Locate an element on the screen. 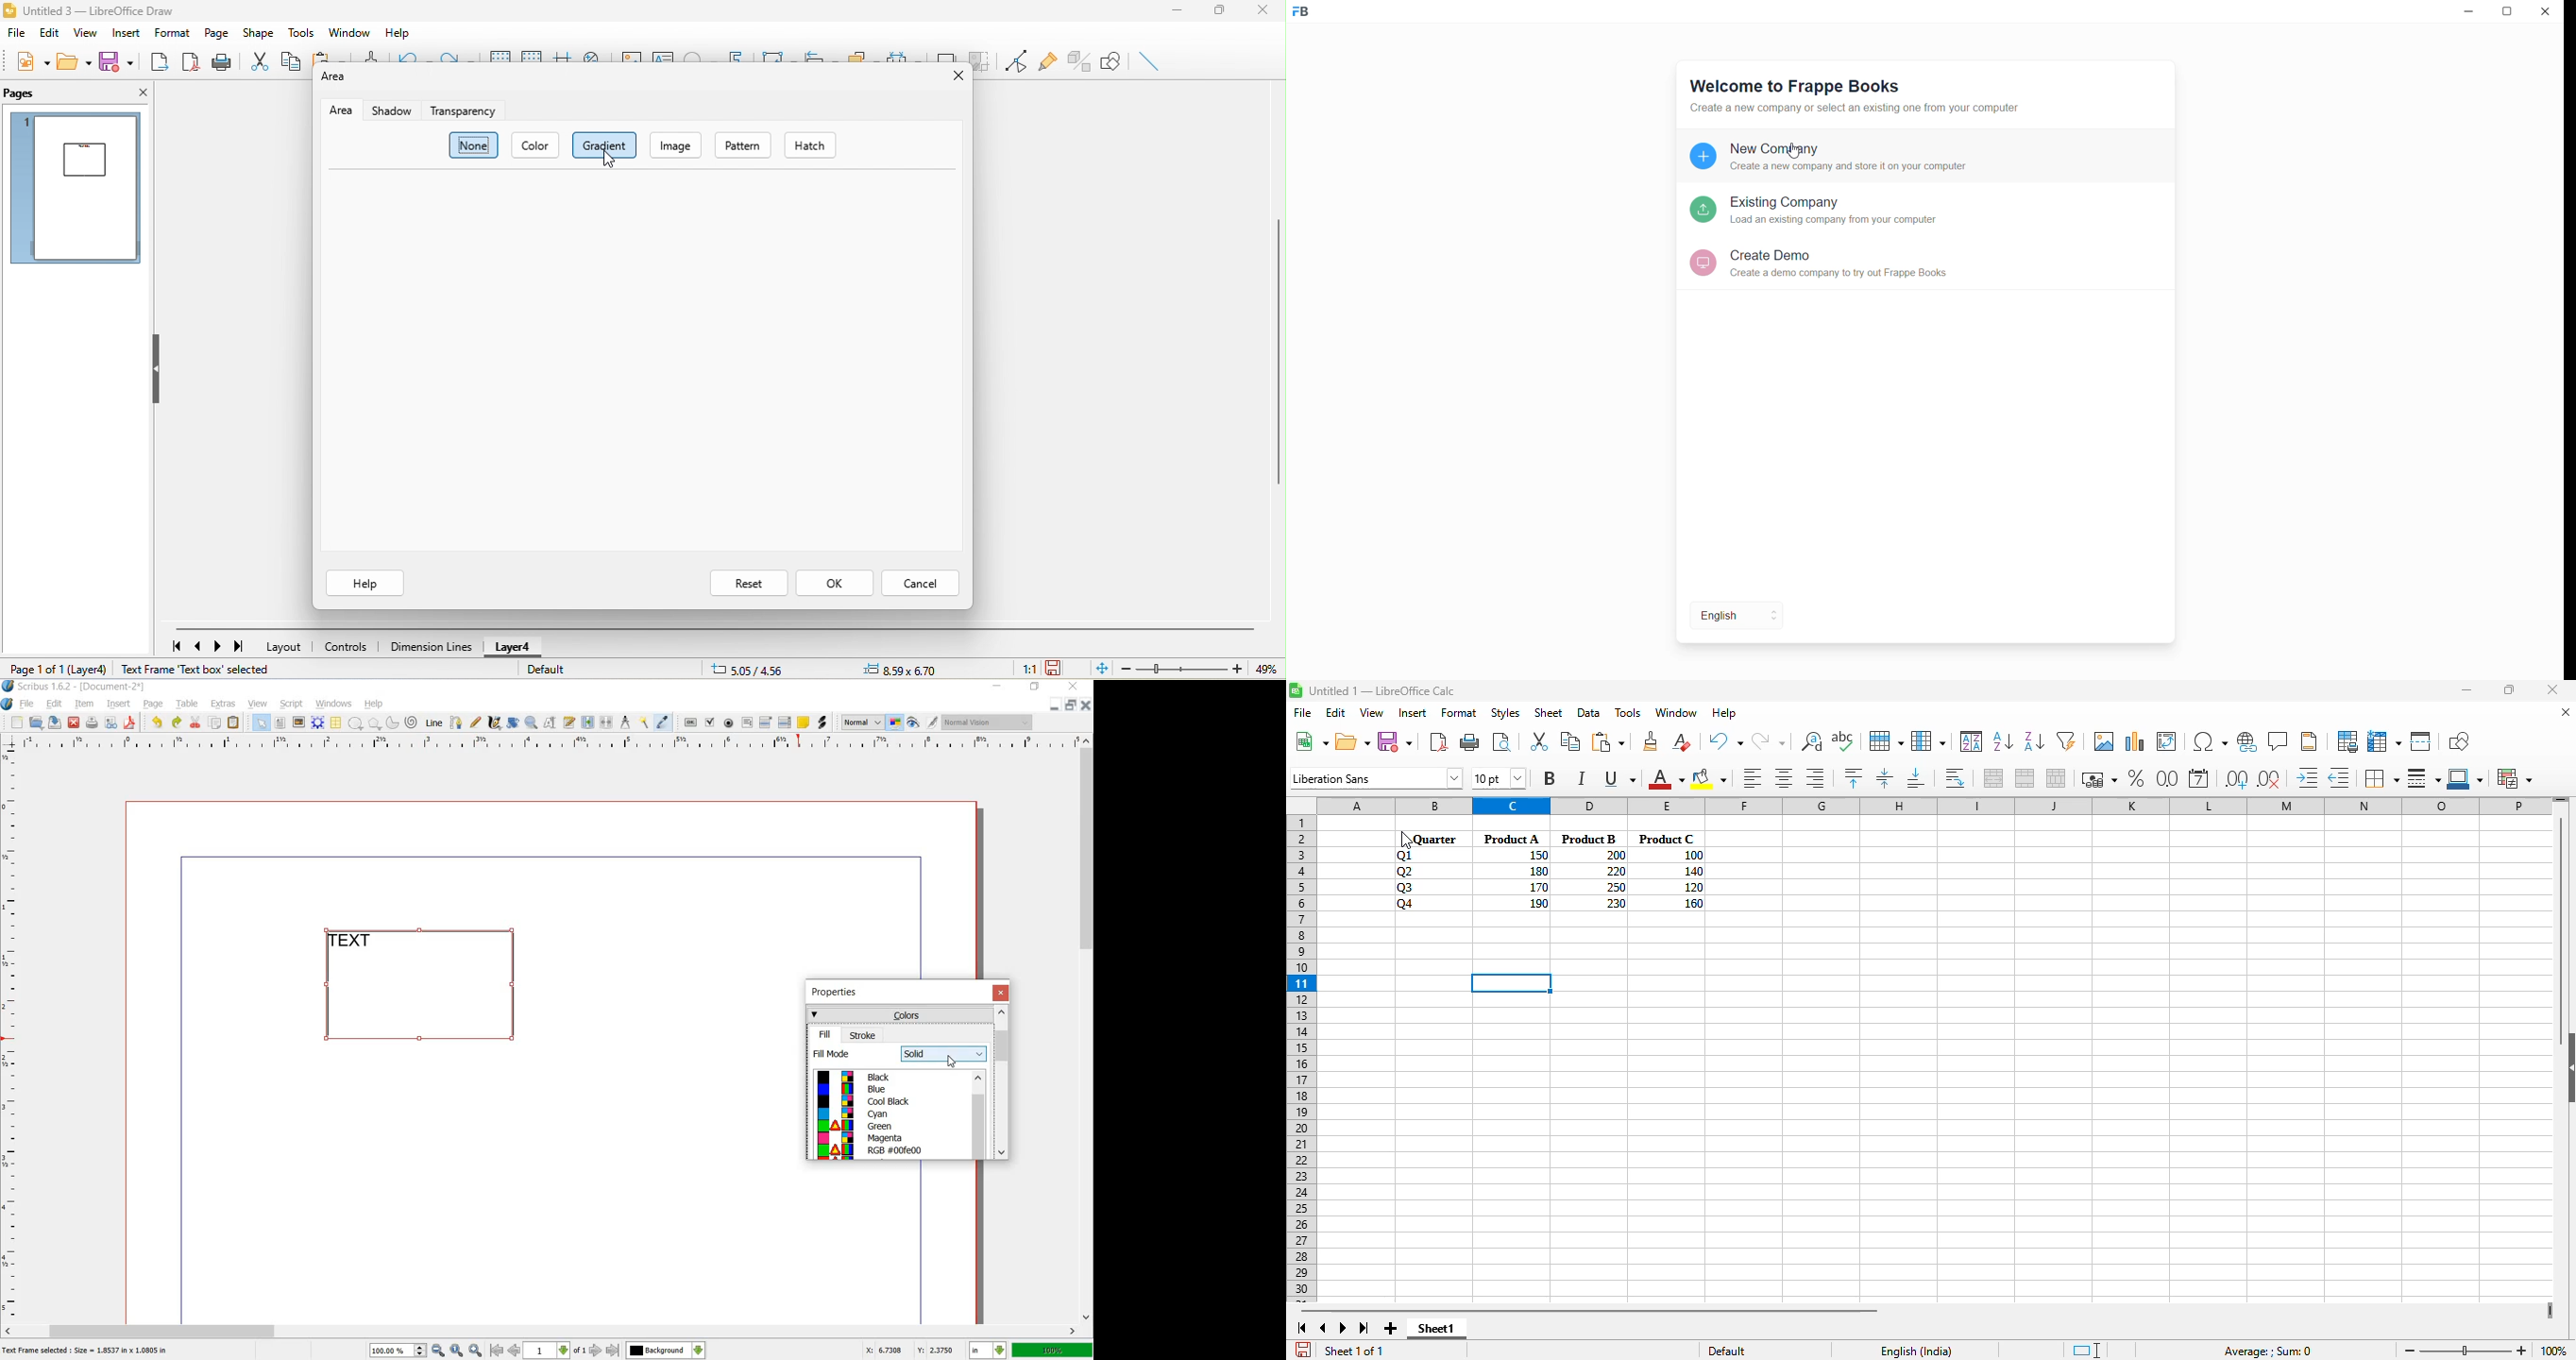  freeze rows and columns is located at coordinates (2384, 741).